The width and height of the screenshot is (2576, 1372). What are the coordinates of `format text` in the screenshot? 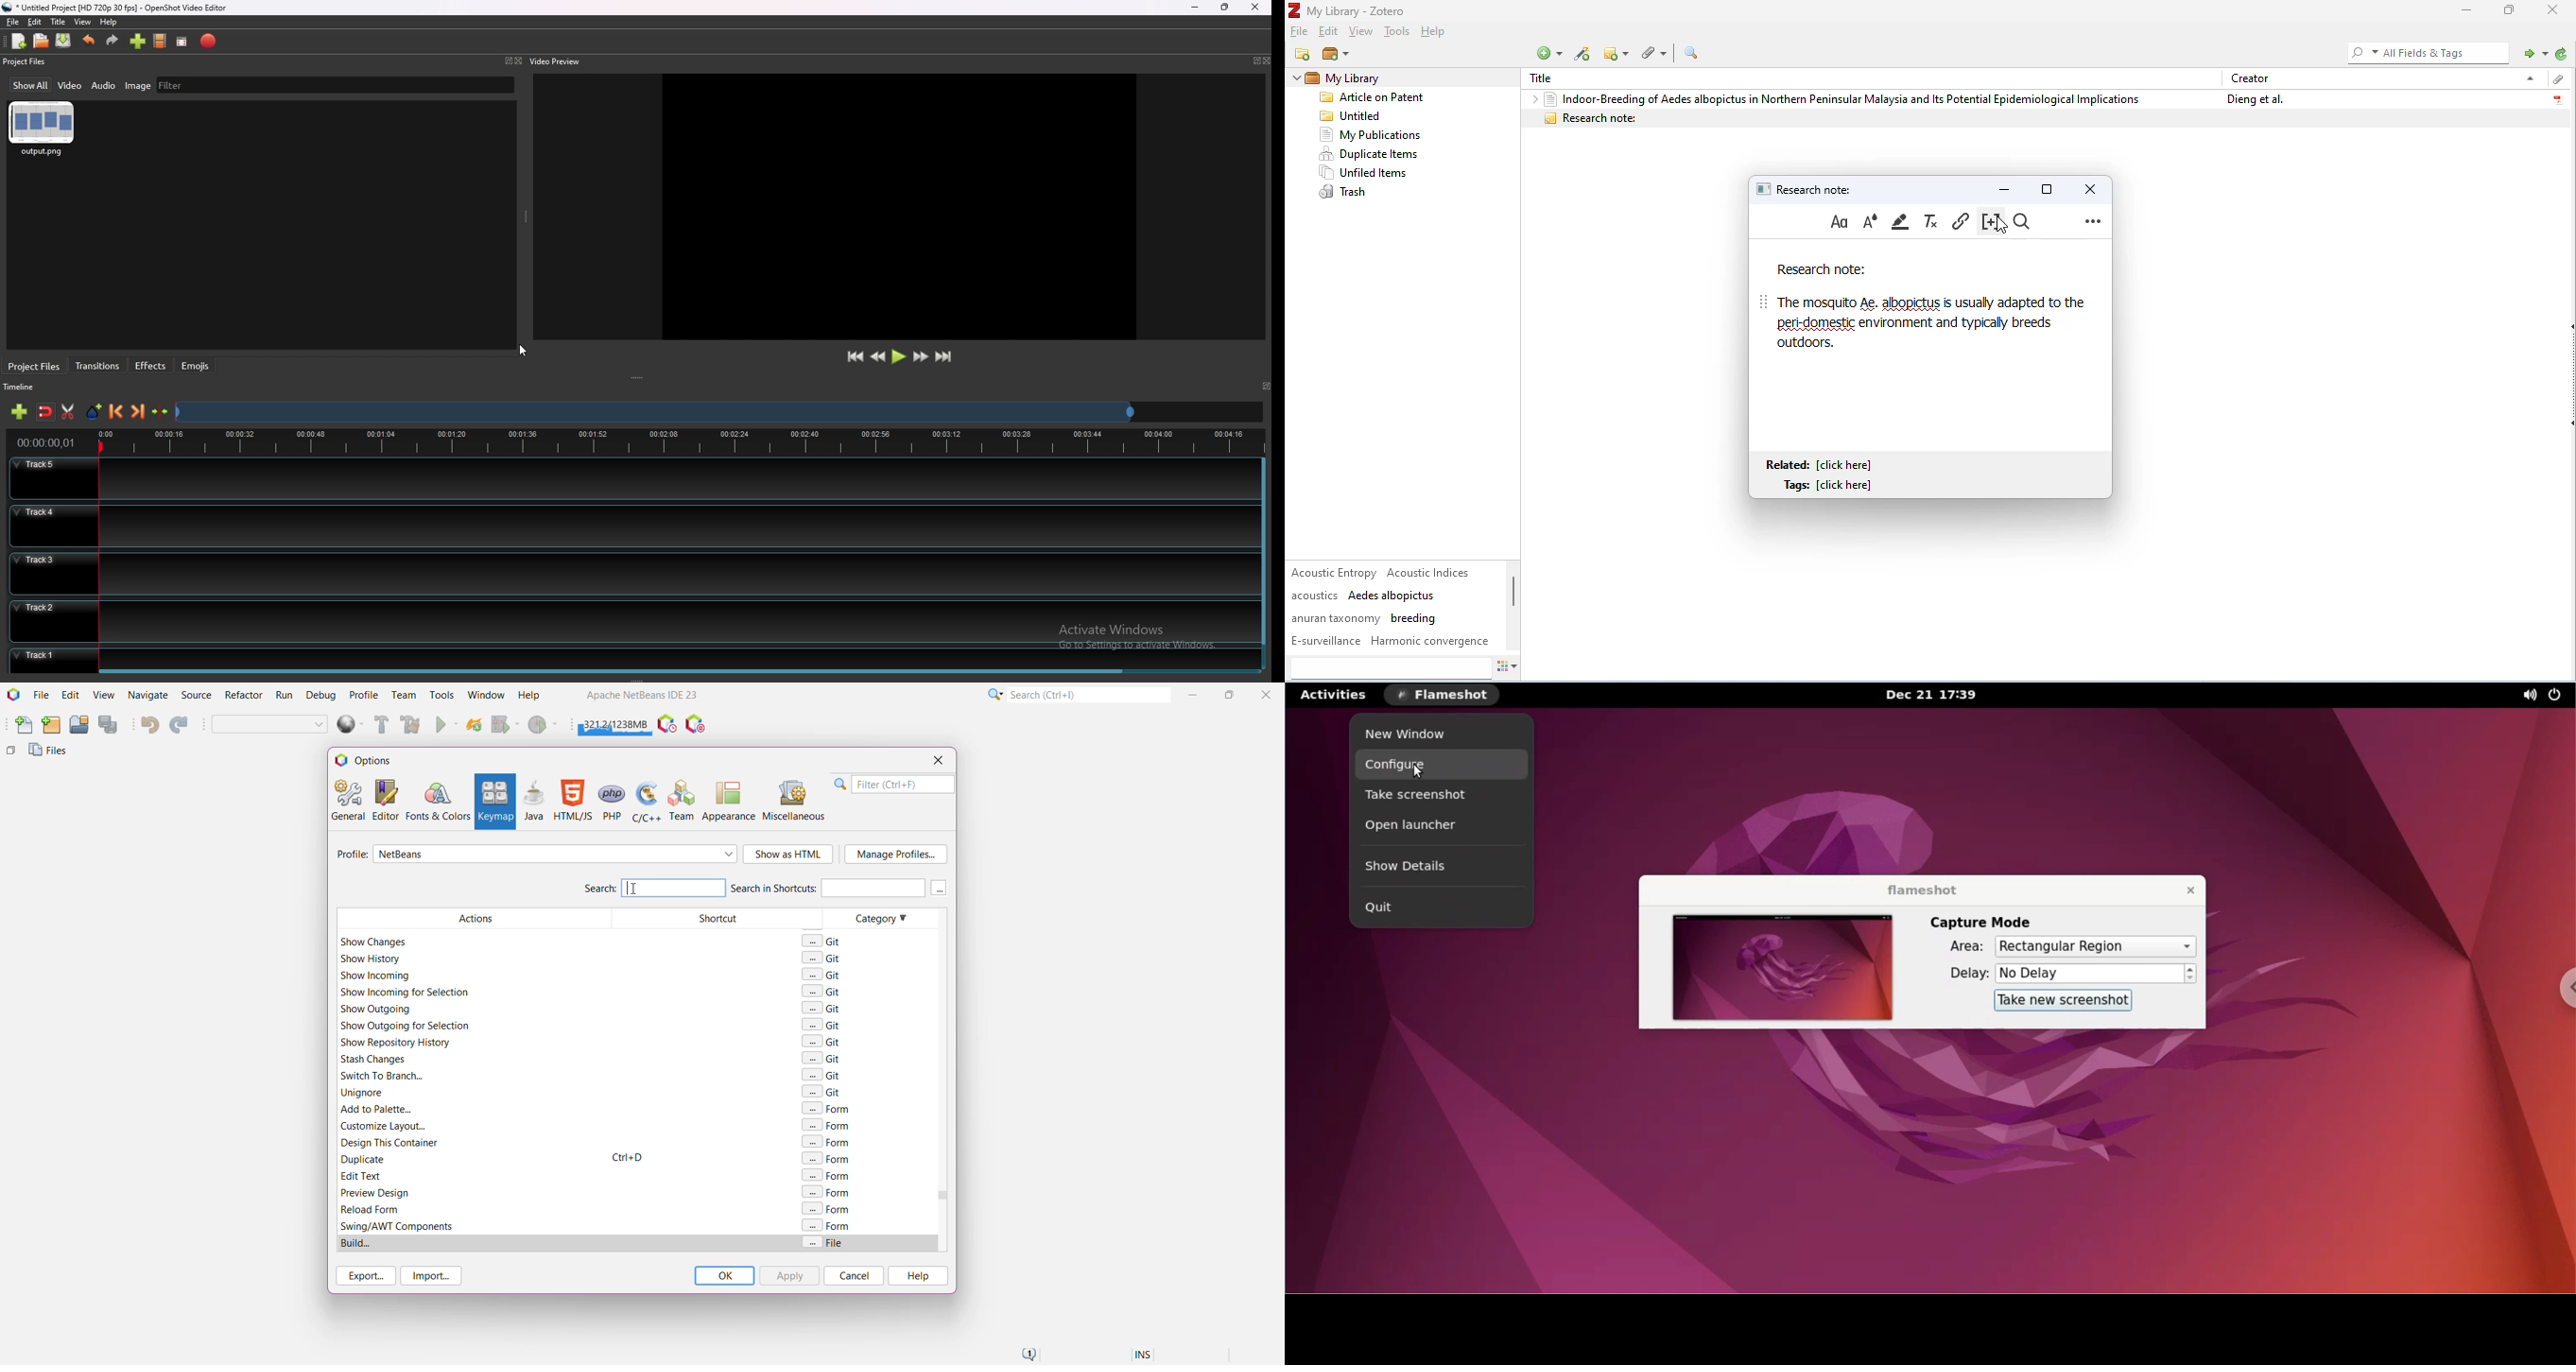 It's located at (1840, 222).